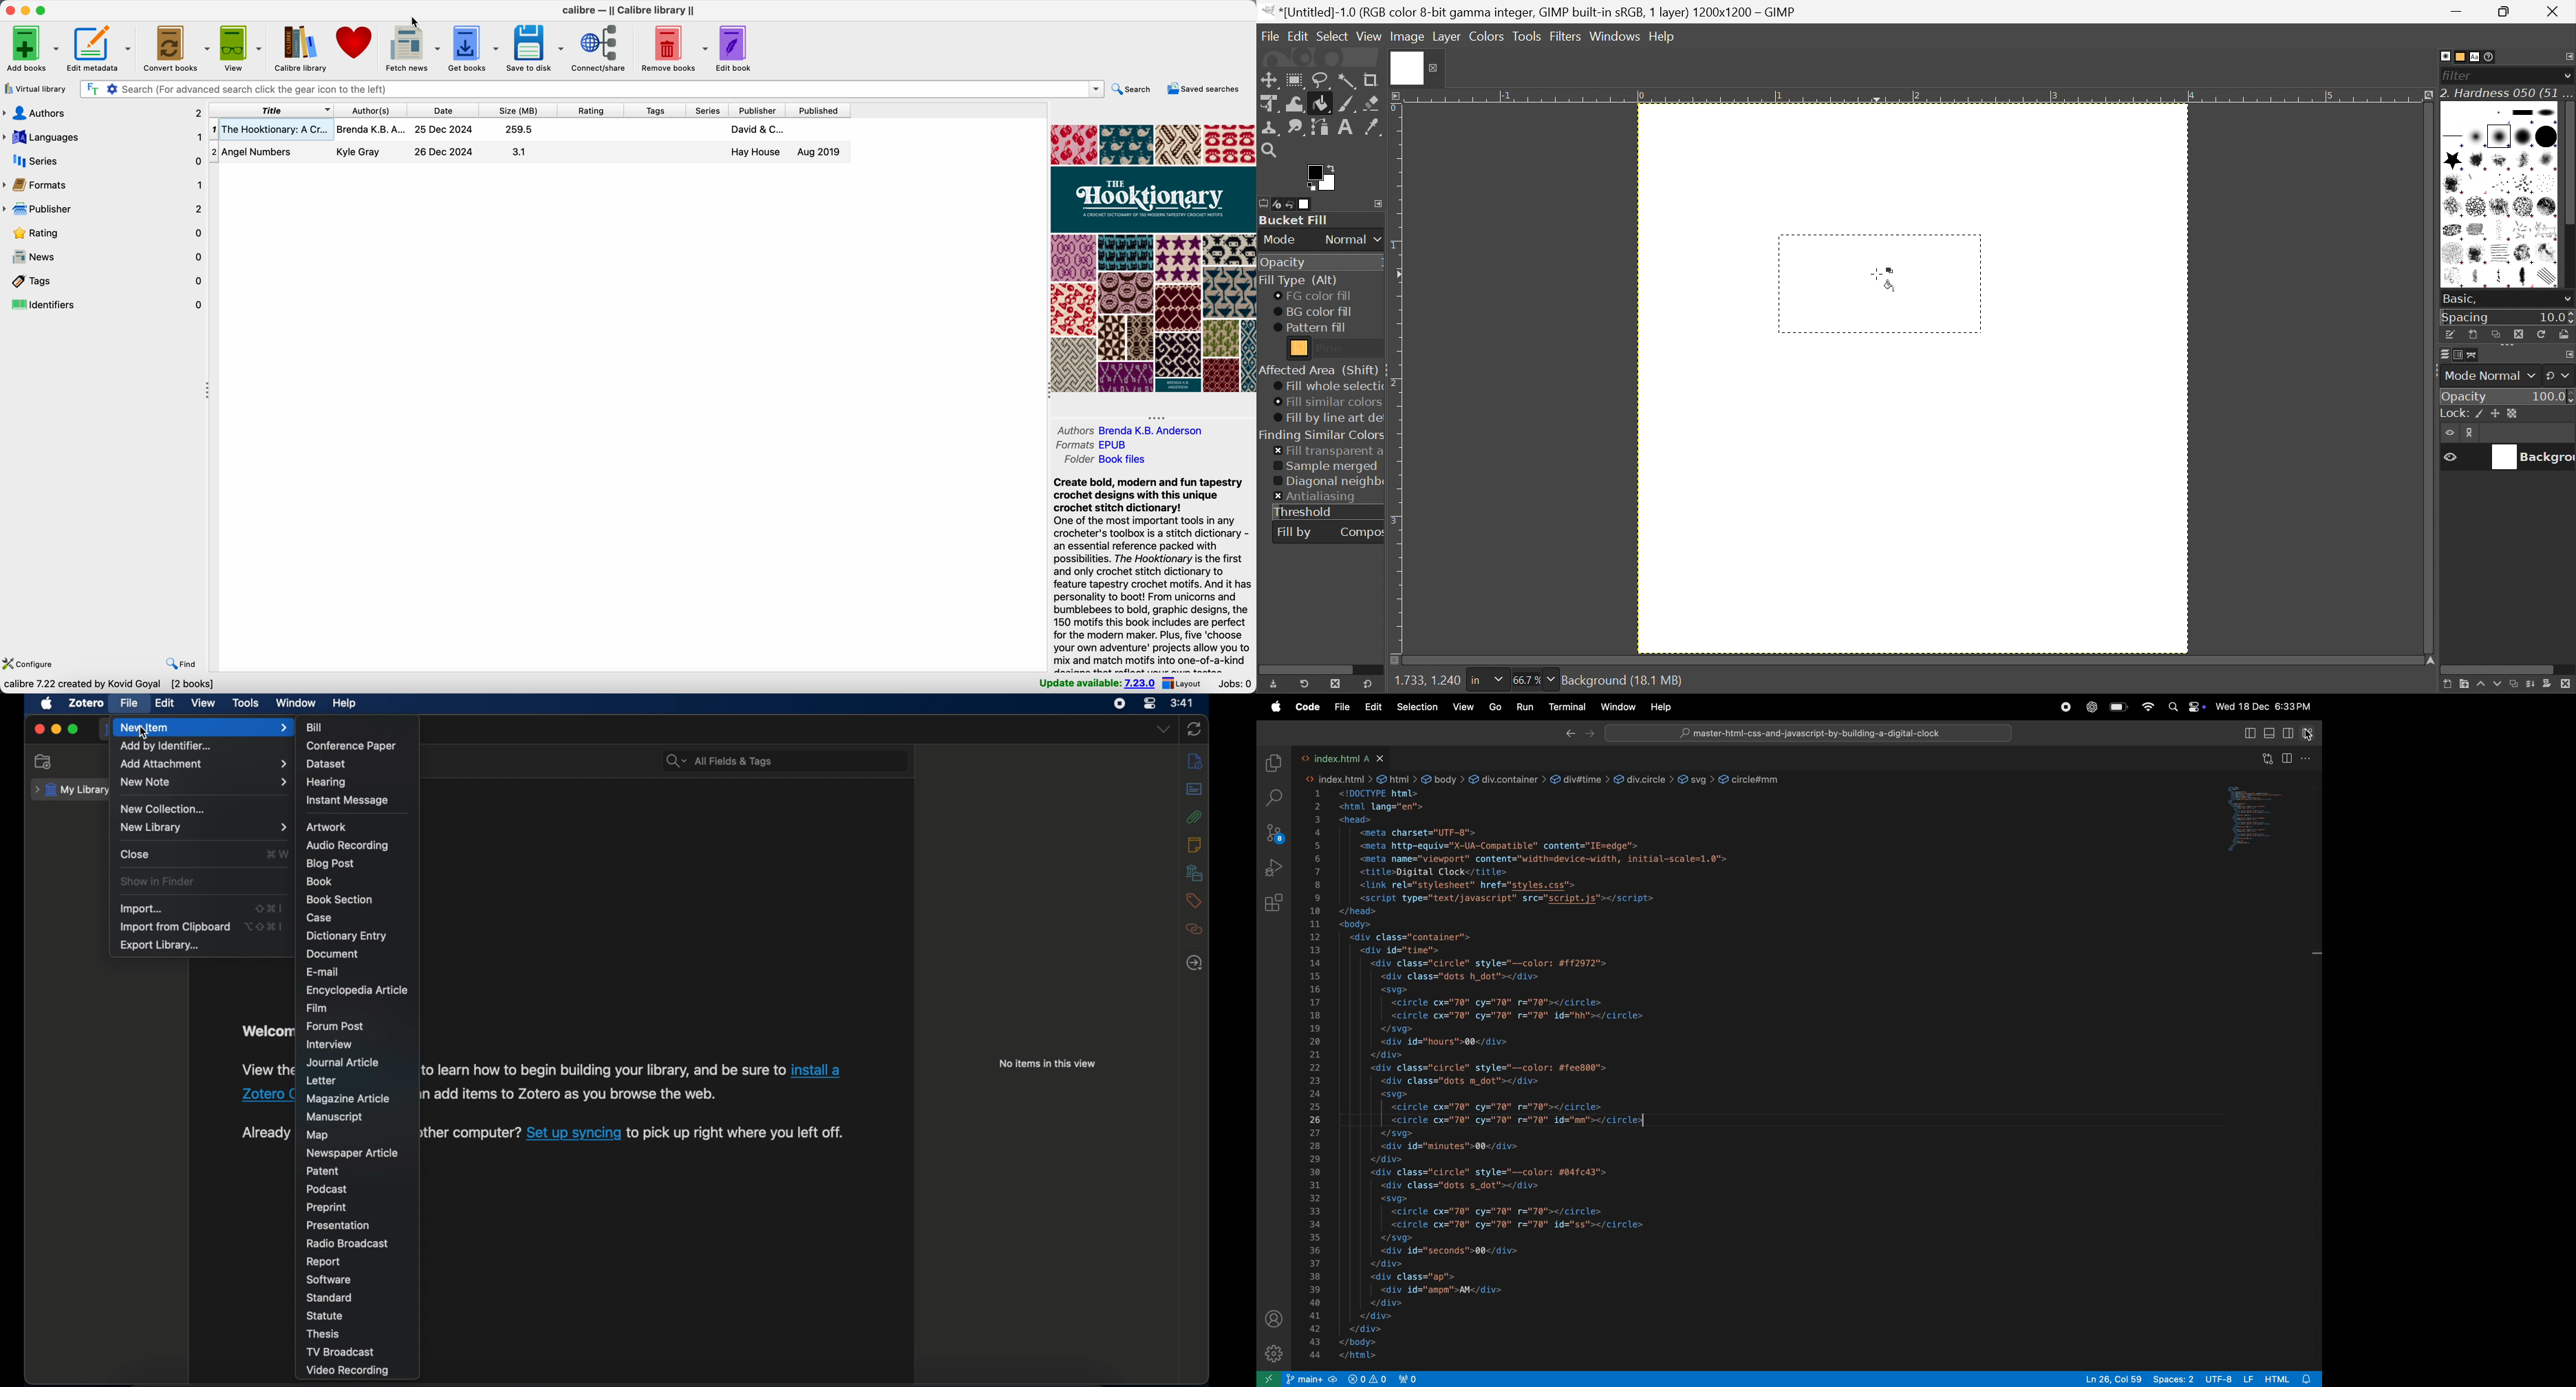  What do you see at coordinates (108, 685) in the screenshot?
I see `data` at bounding box center [108, 685].